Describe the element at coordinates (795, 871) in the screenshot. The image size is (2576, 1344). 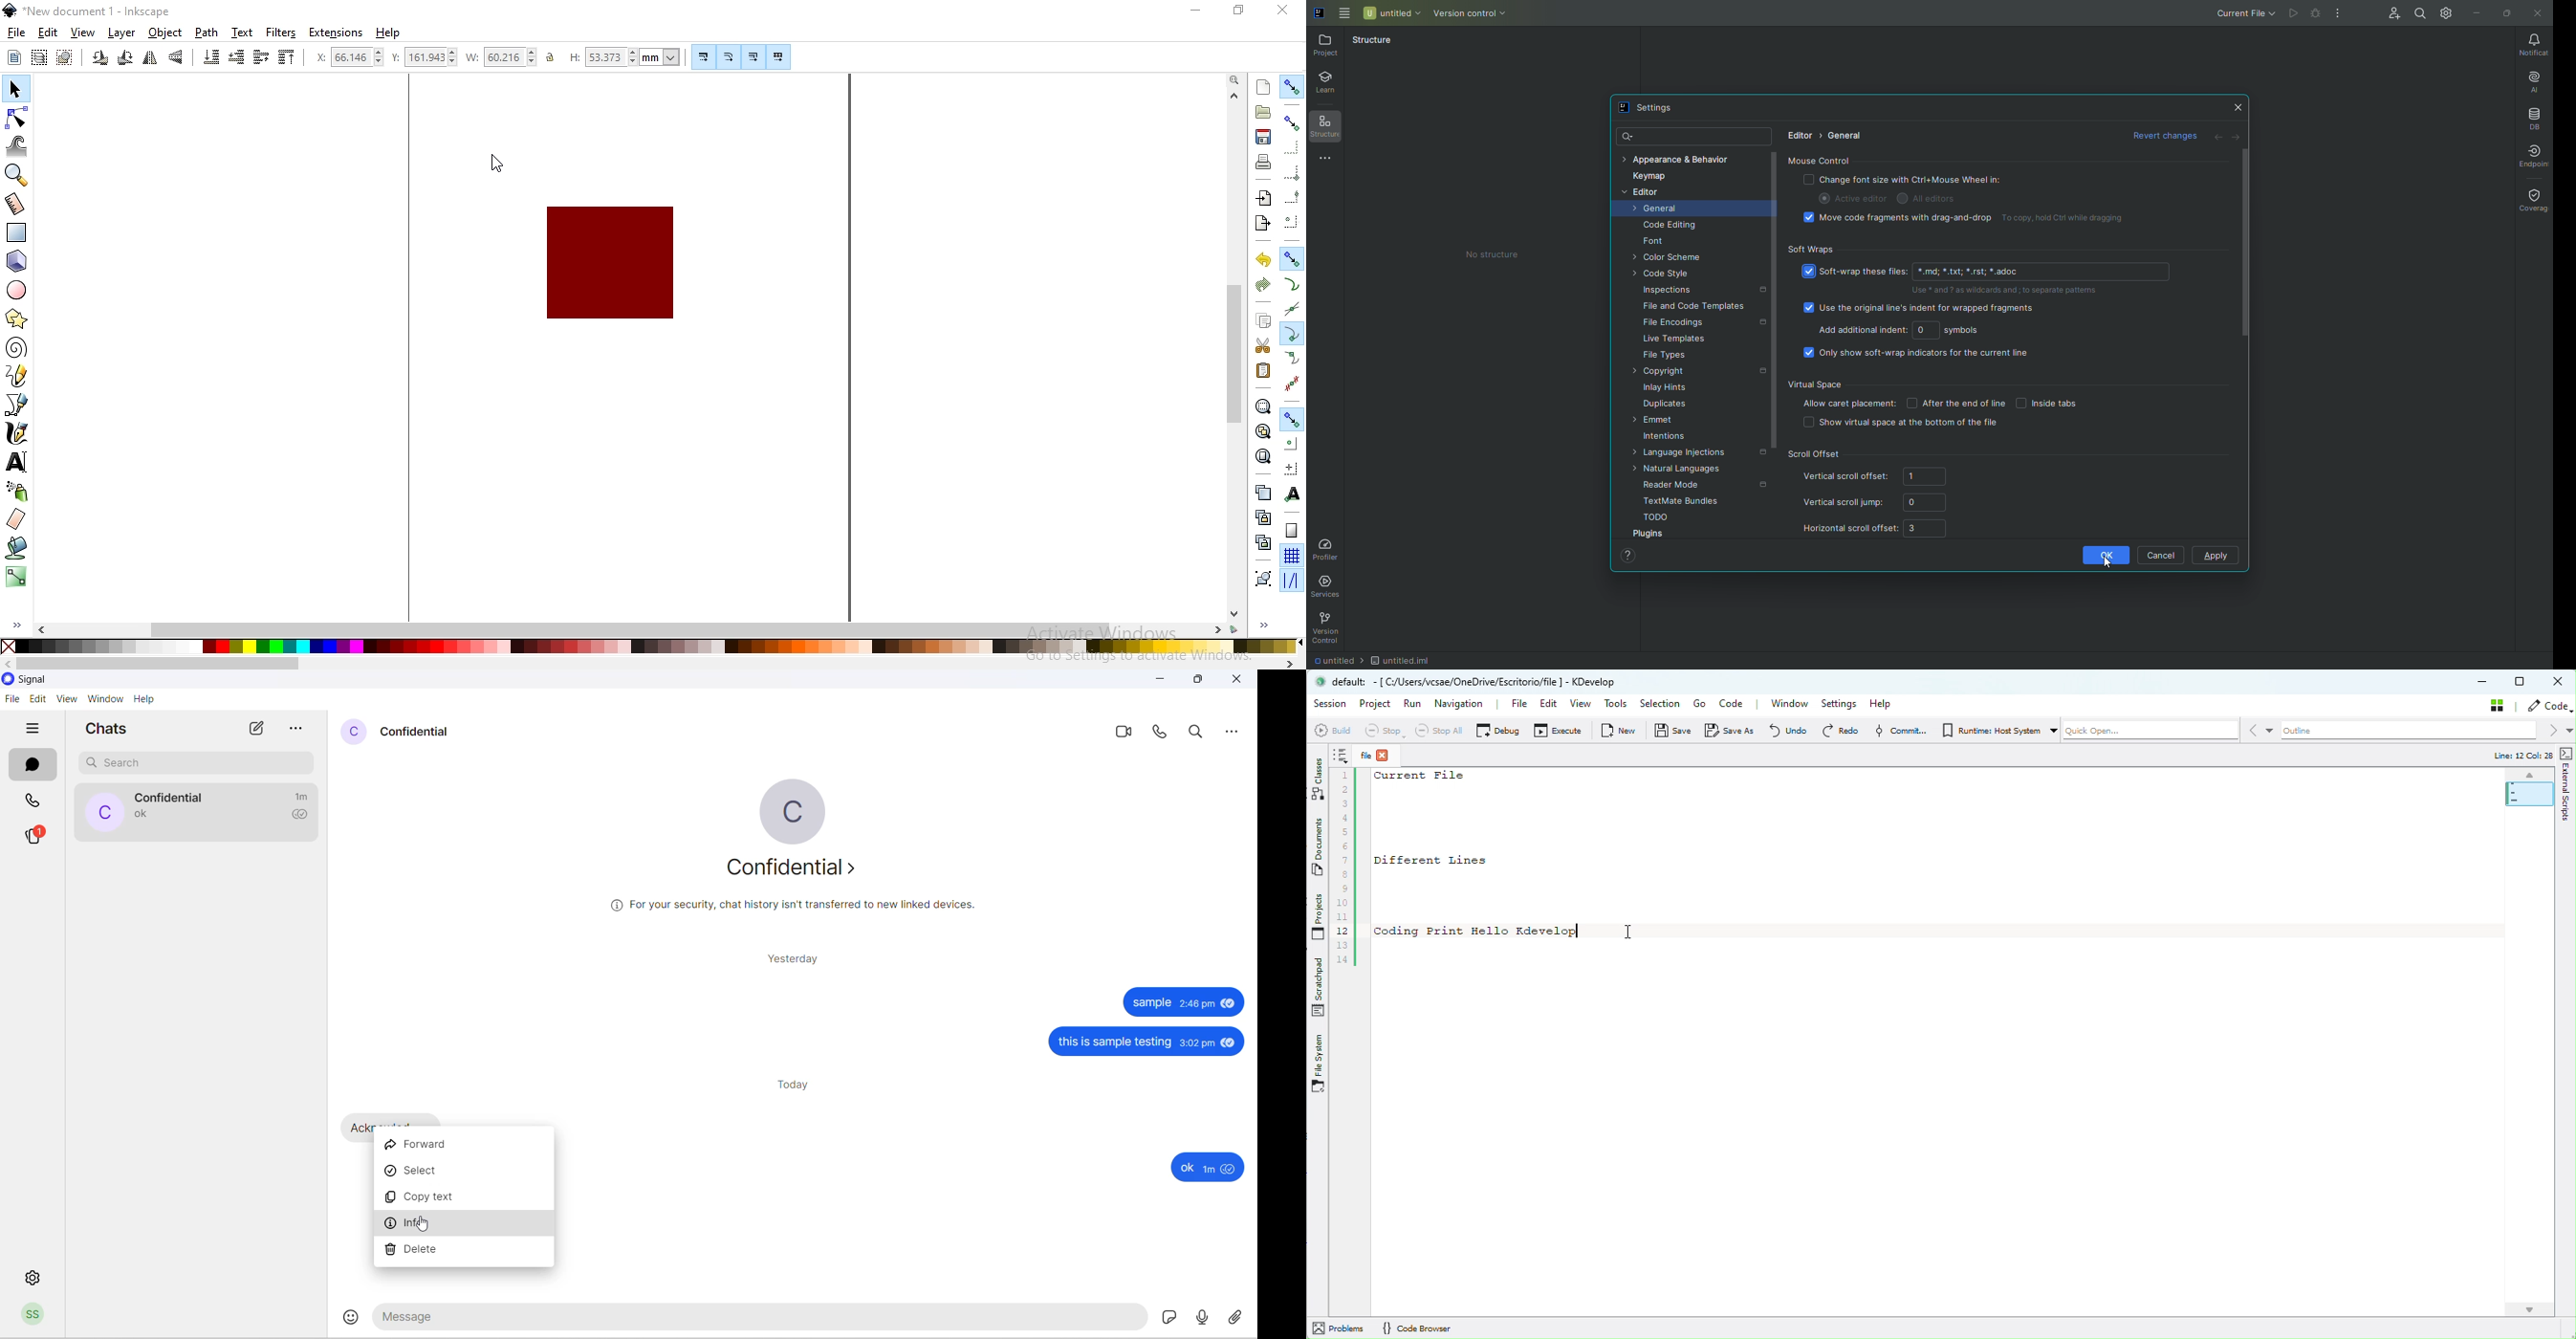
I see `about profile` at that location.